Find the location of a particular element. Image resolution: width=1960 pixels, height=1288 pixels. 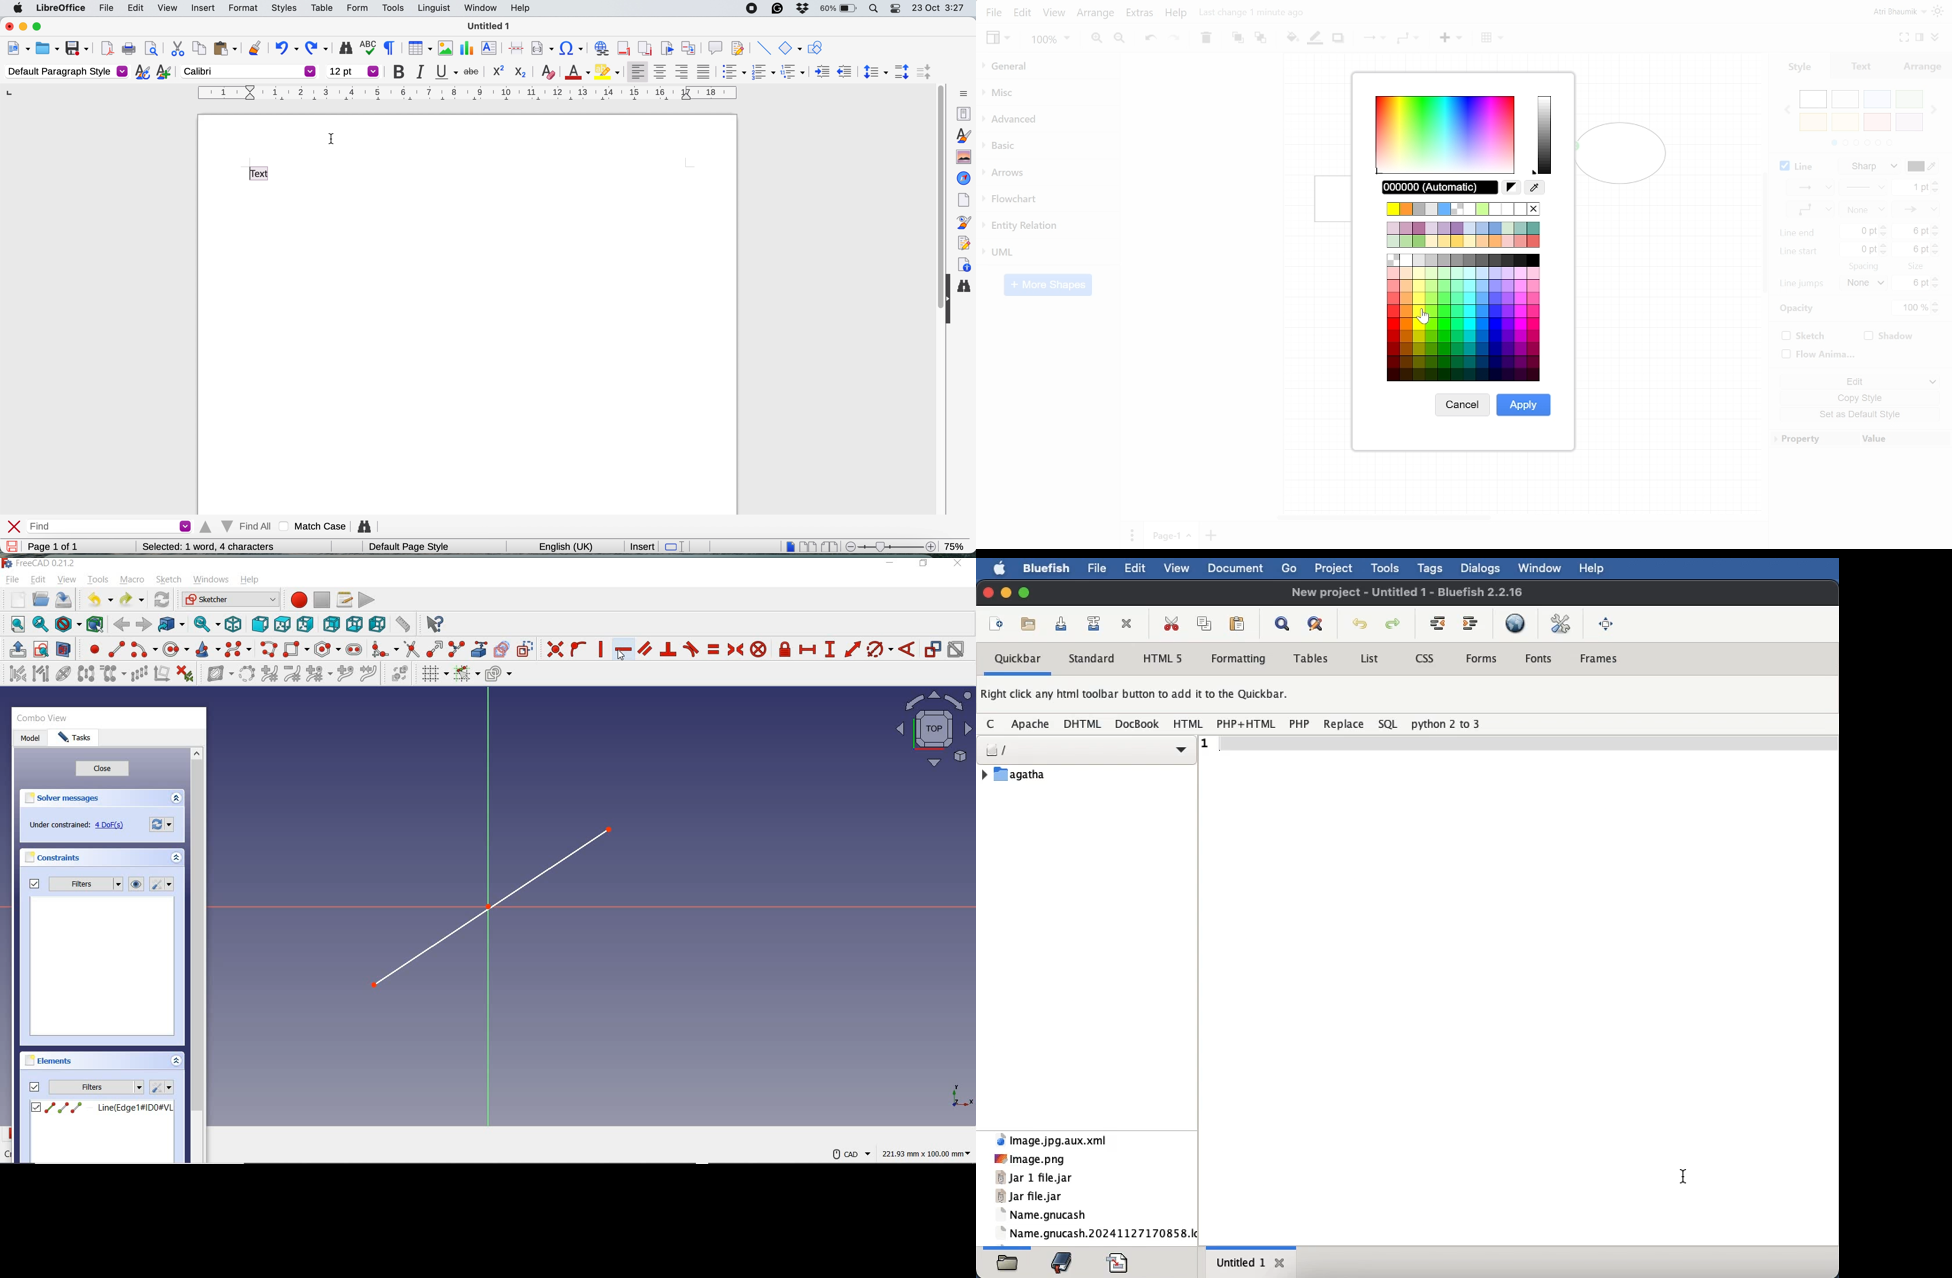

RECTANGULAR ARRAY is located at coordinates (139, 673).